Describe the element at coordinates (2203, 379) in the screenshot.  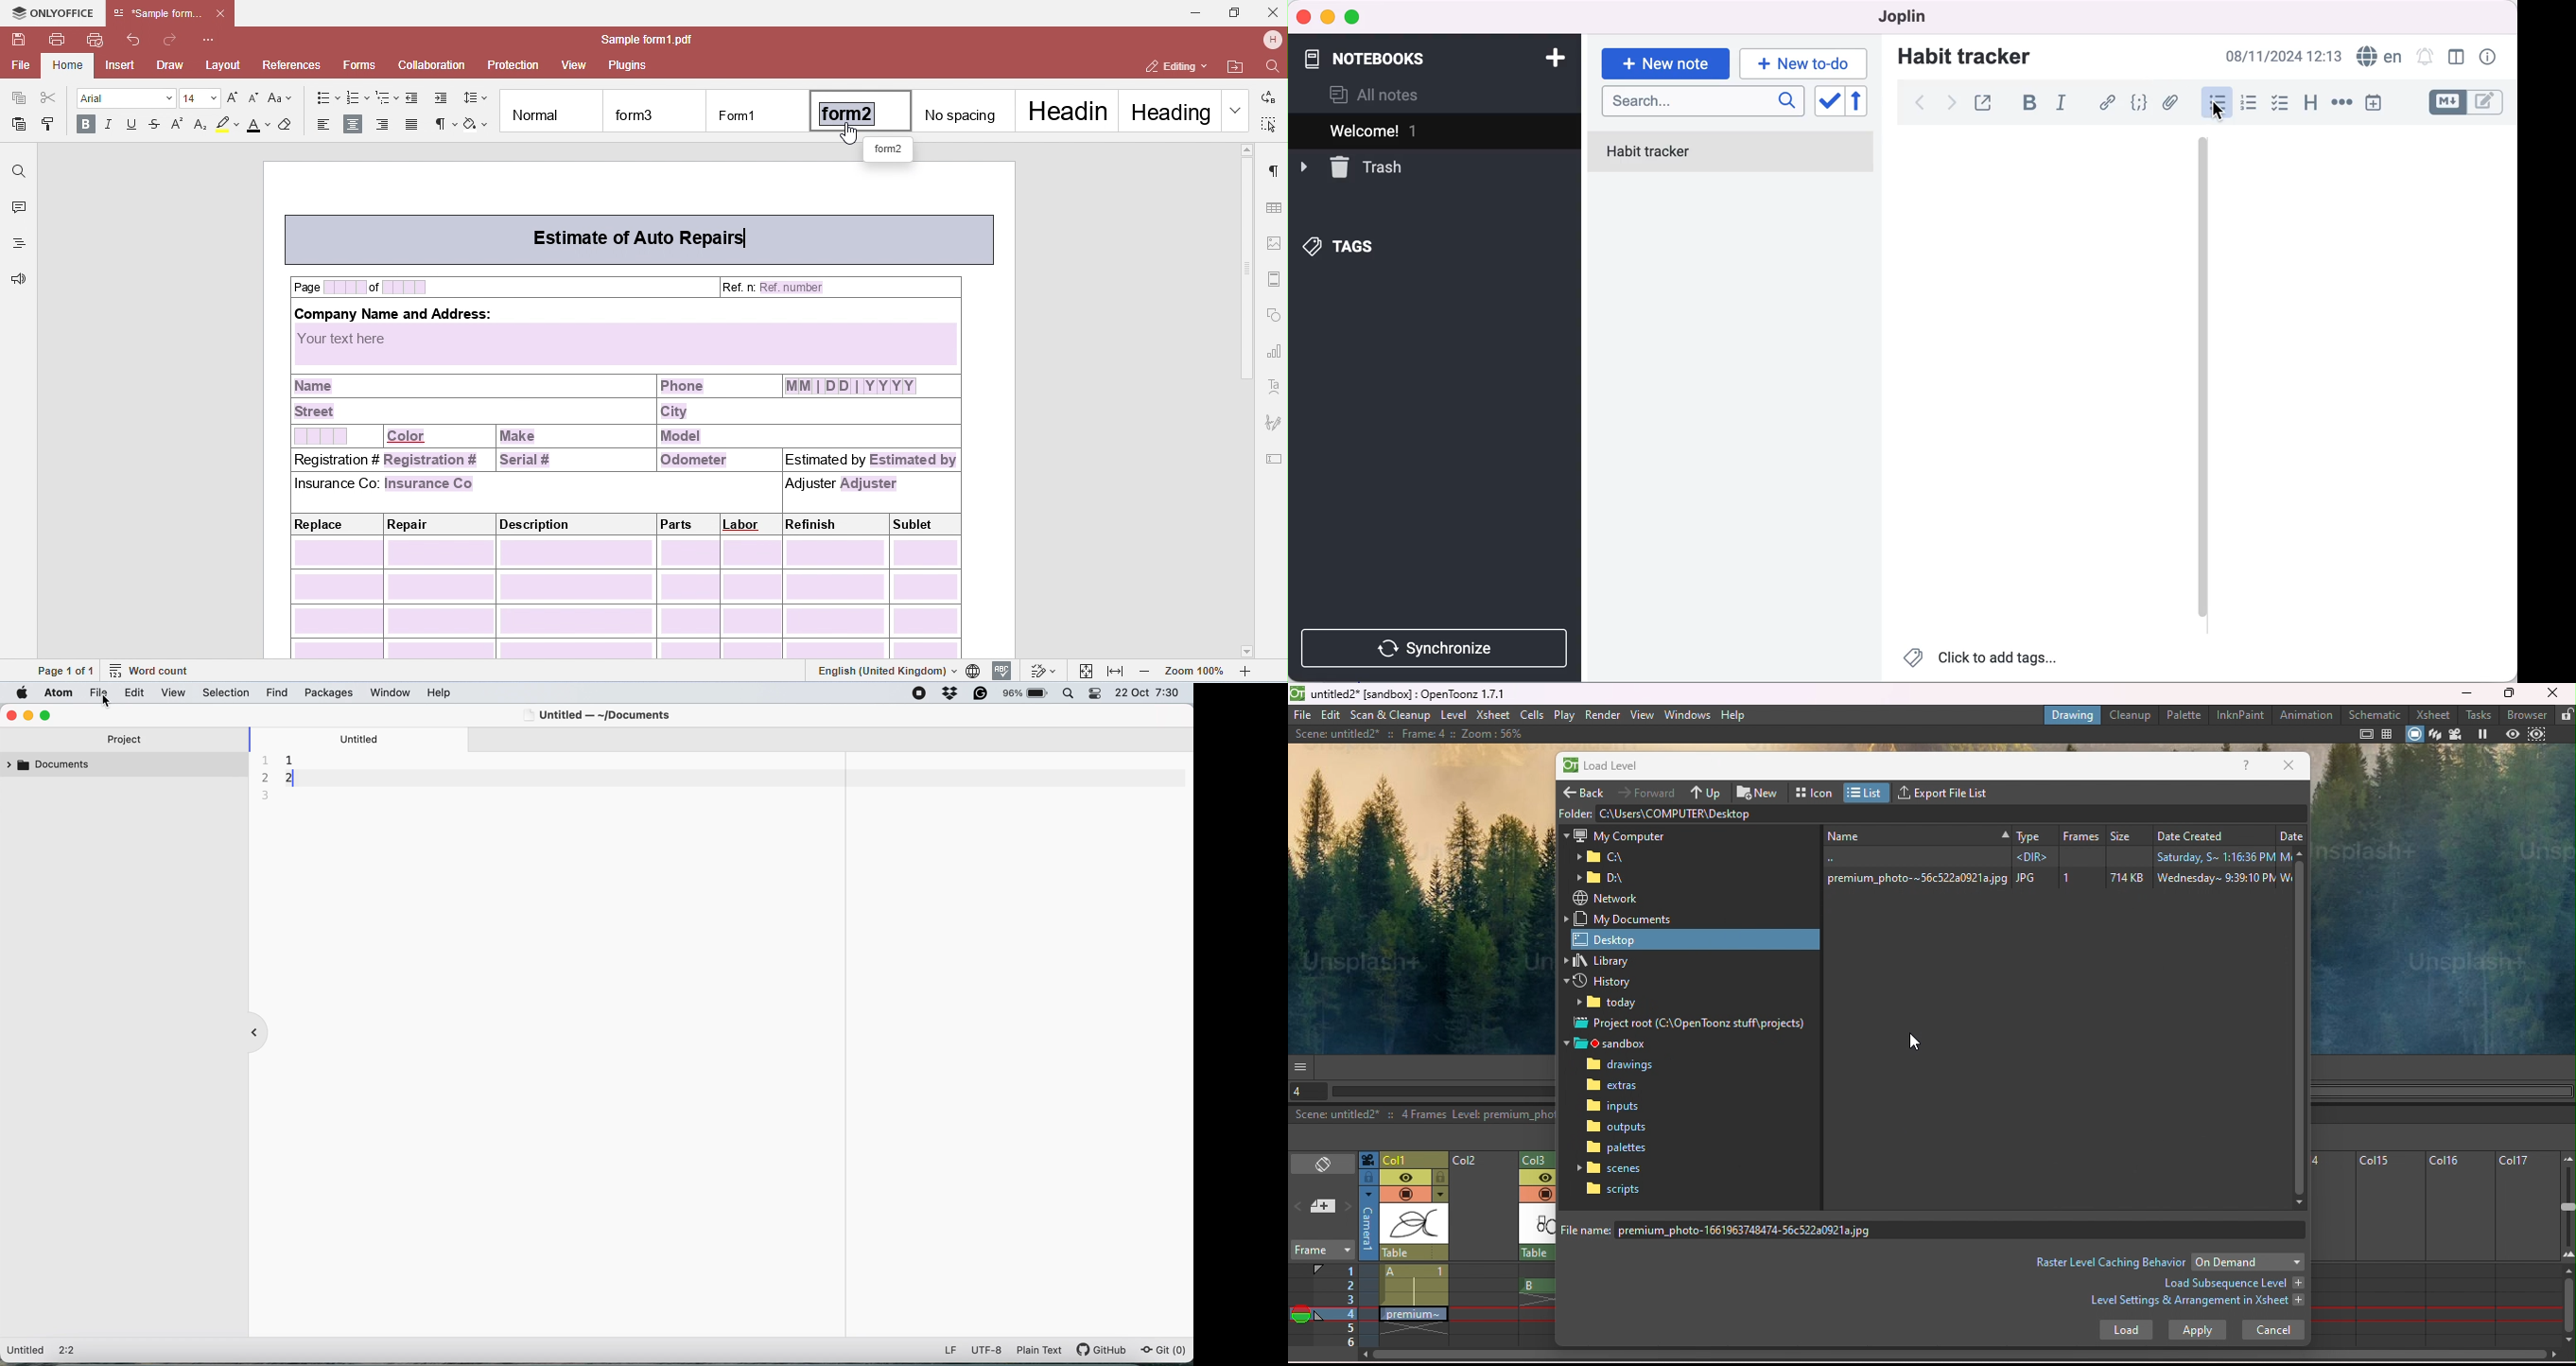
I see `vertical slider` at that location.